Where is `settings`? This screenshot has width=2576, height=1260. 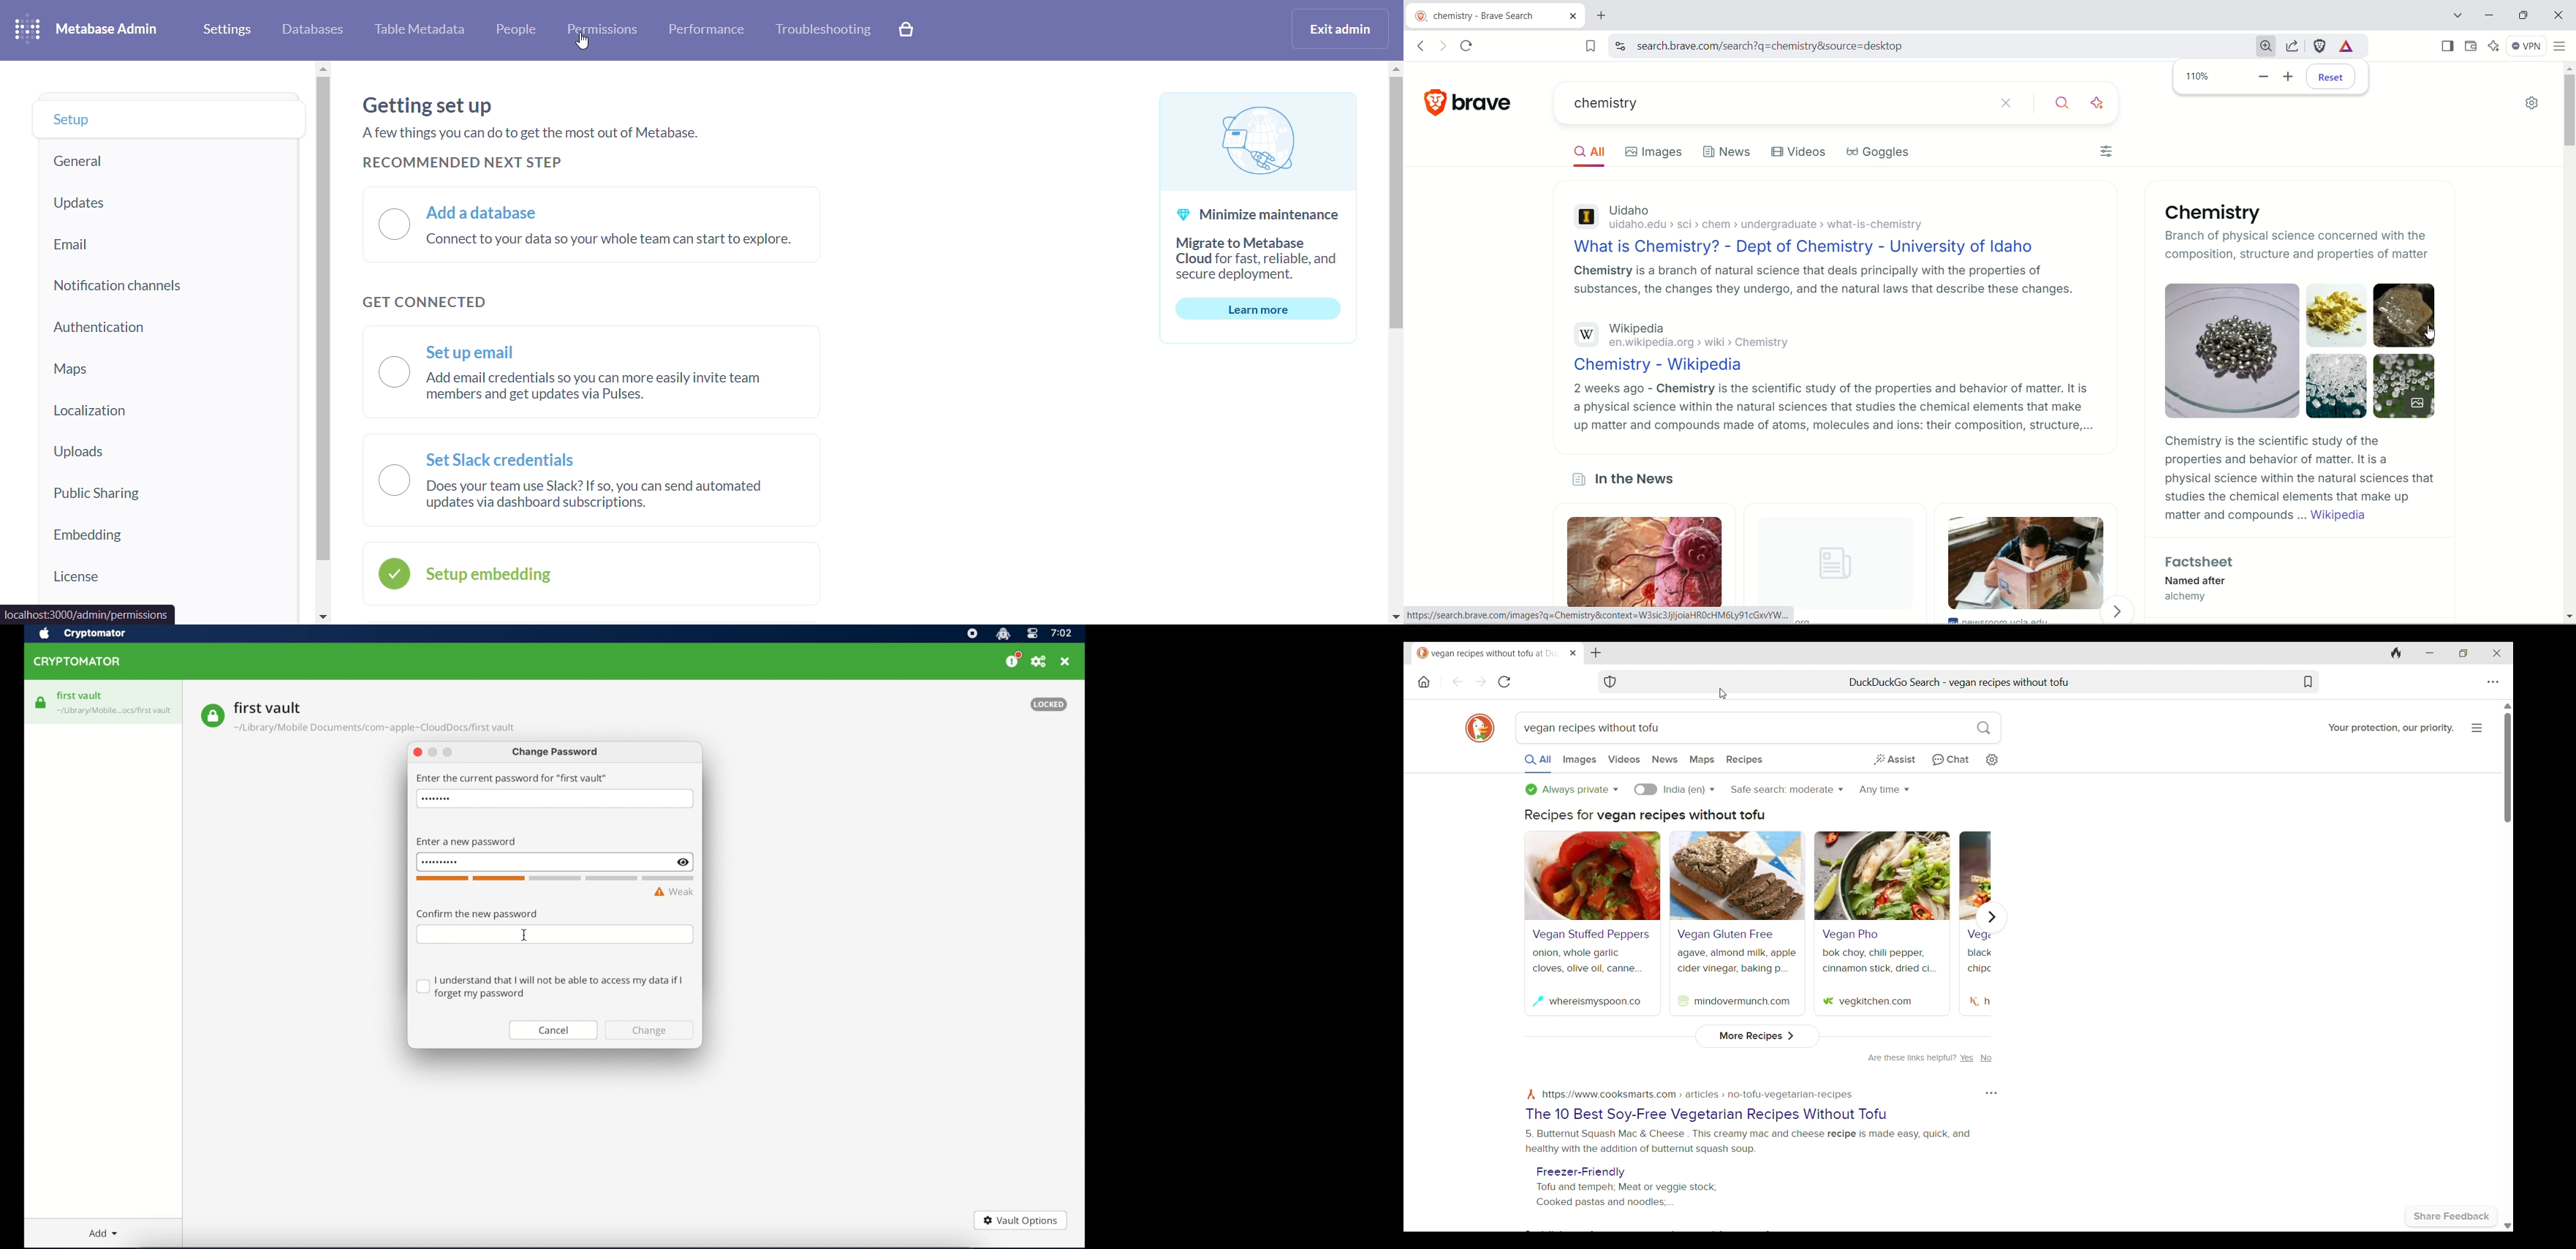 settings is located at coordinates (2534, 102).